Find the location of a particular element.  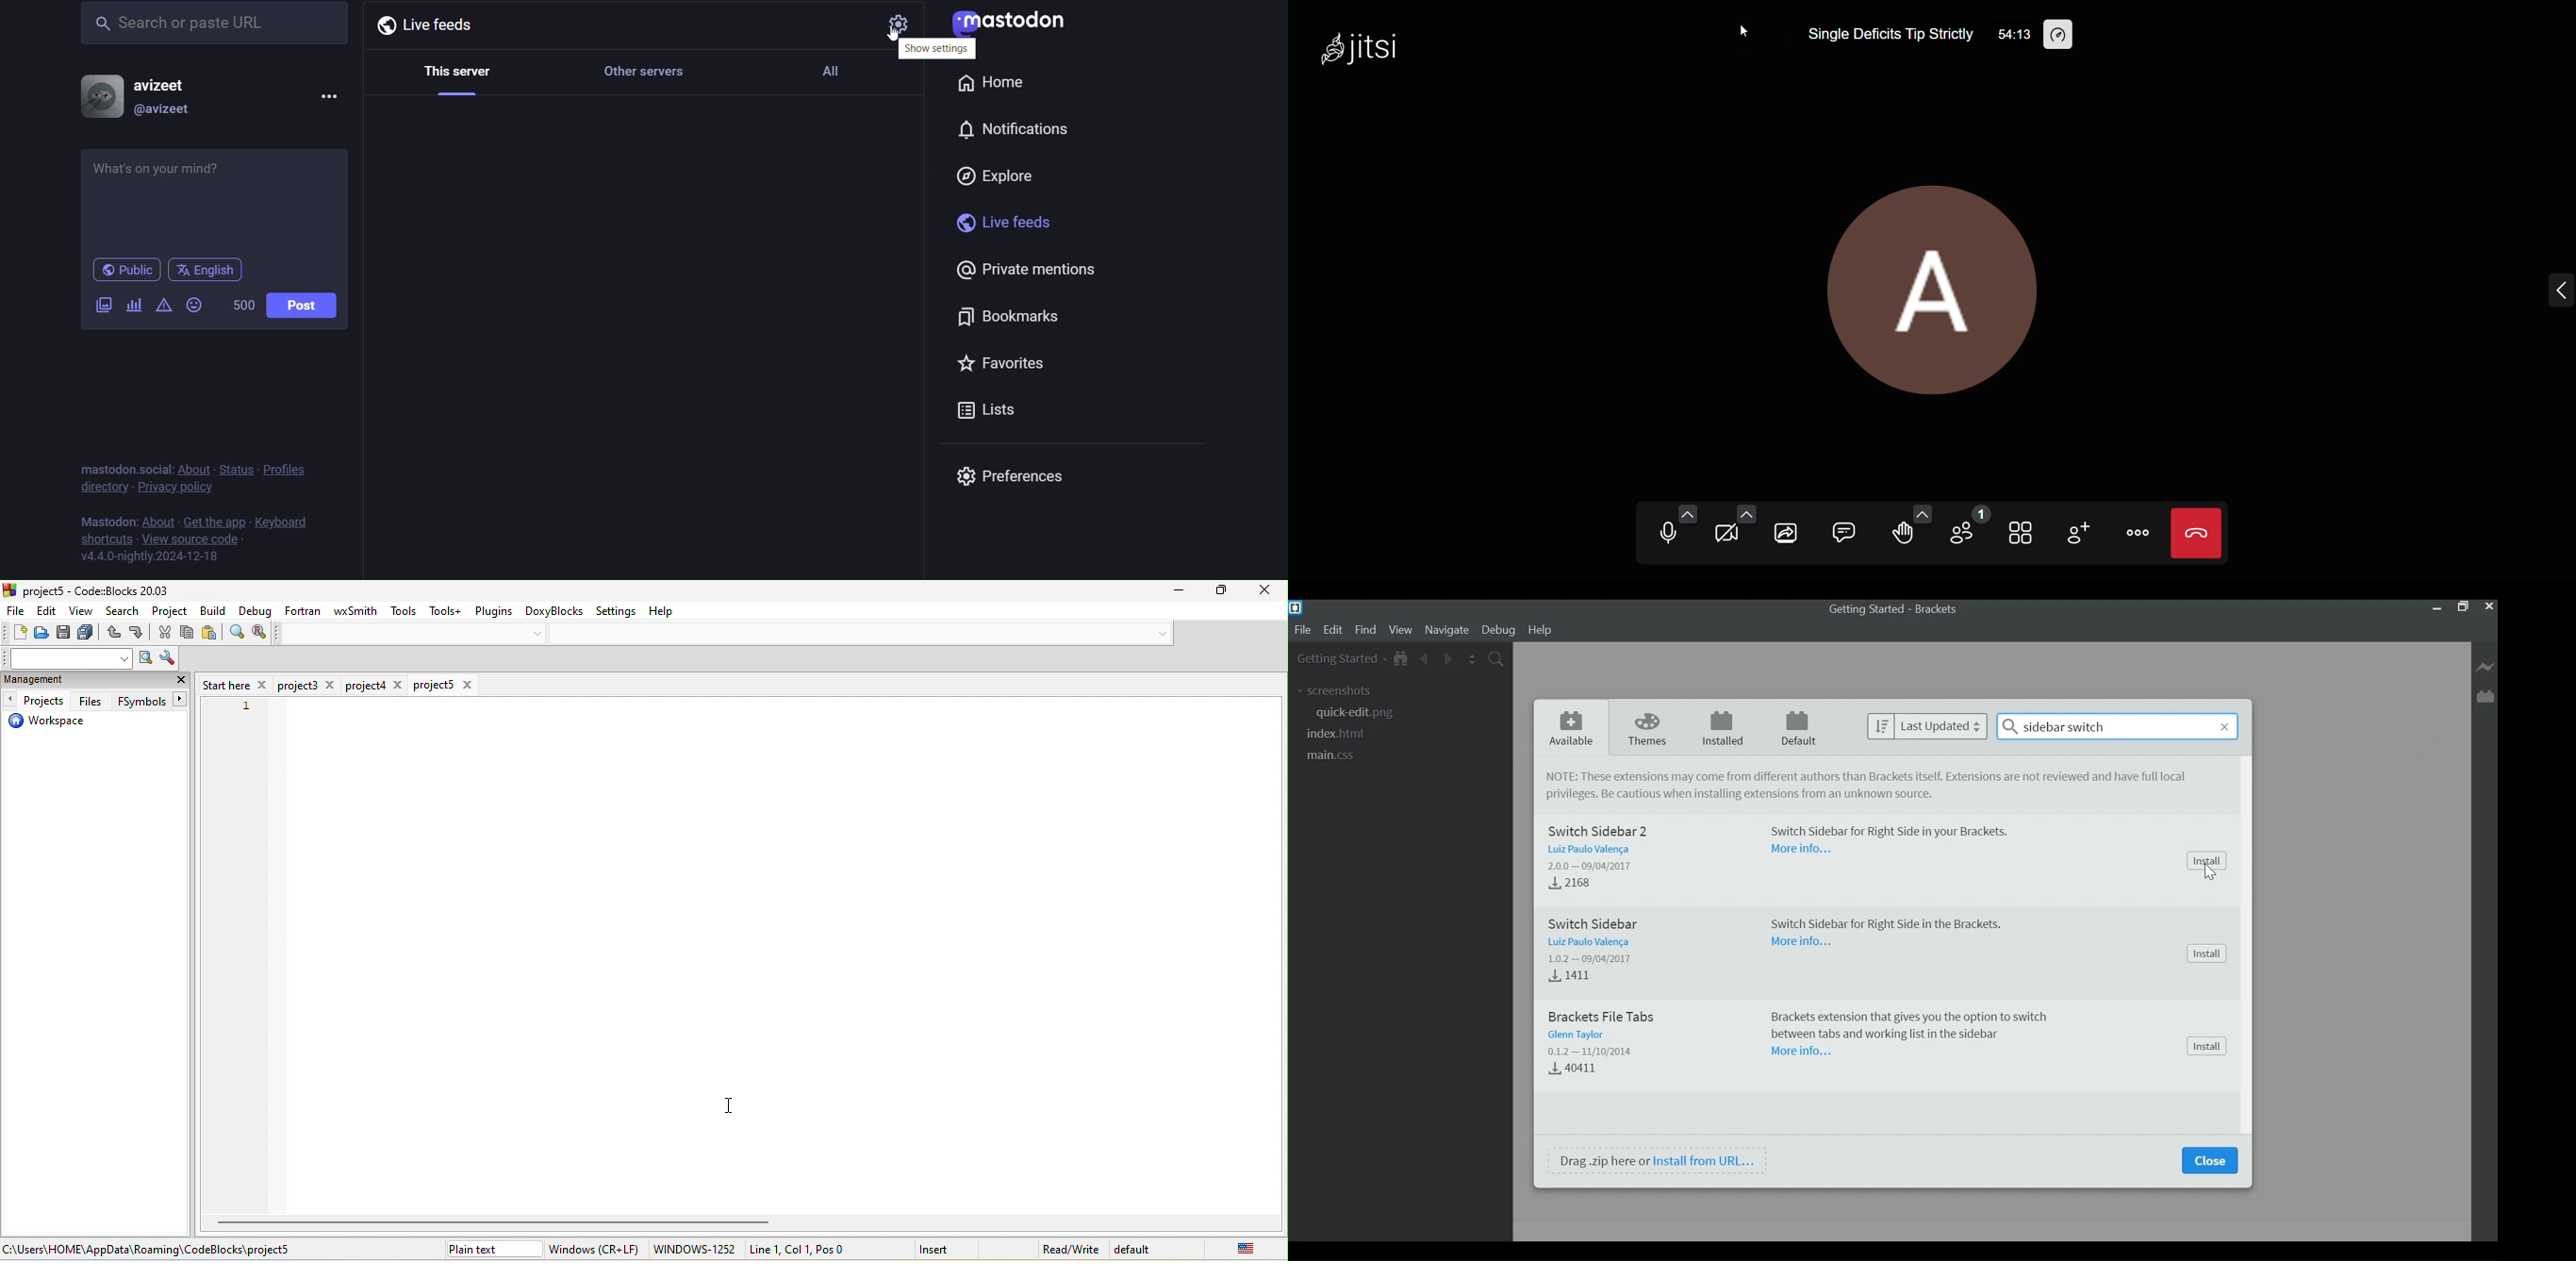

window is located at coordinates (595, 1249).